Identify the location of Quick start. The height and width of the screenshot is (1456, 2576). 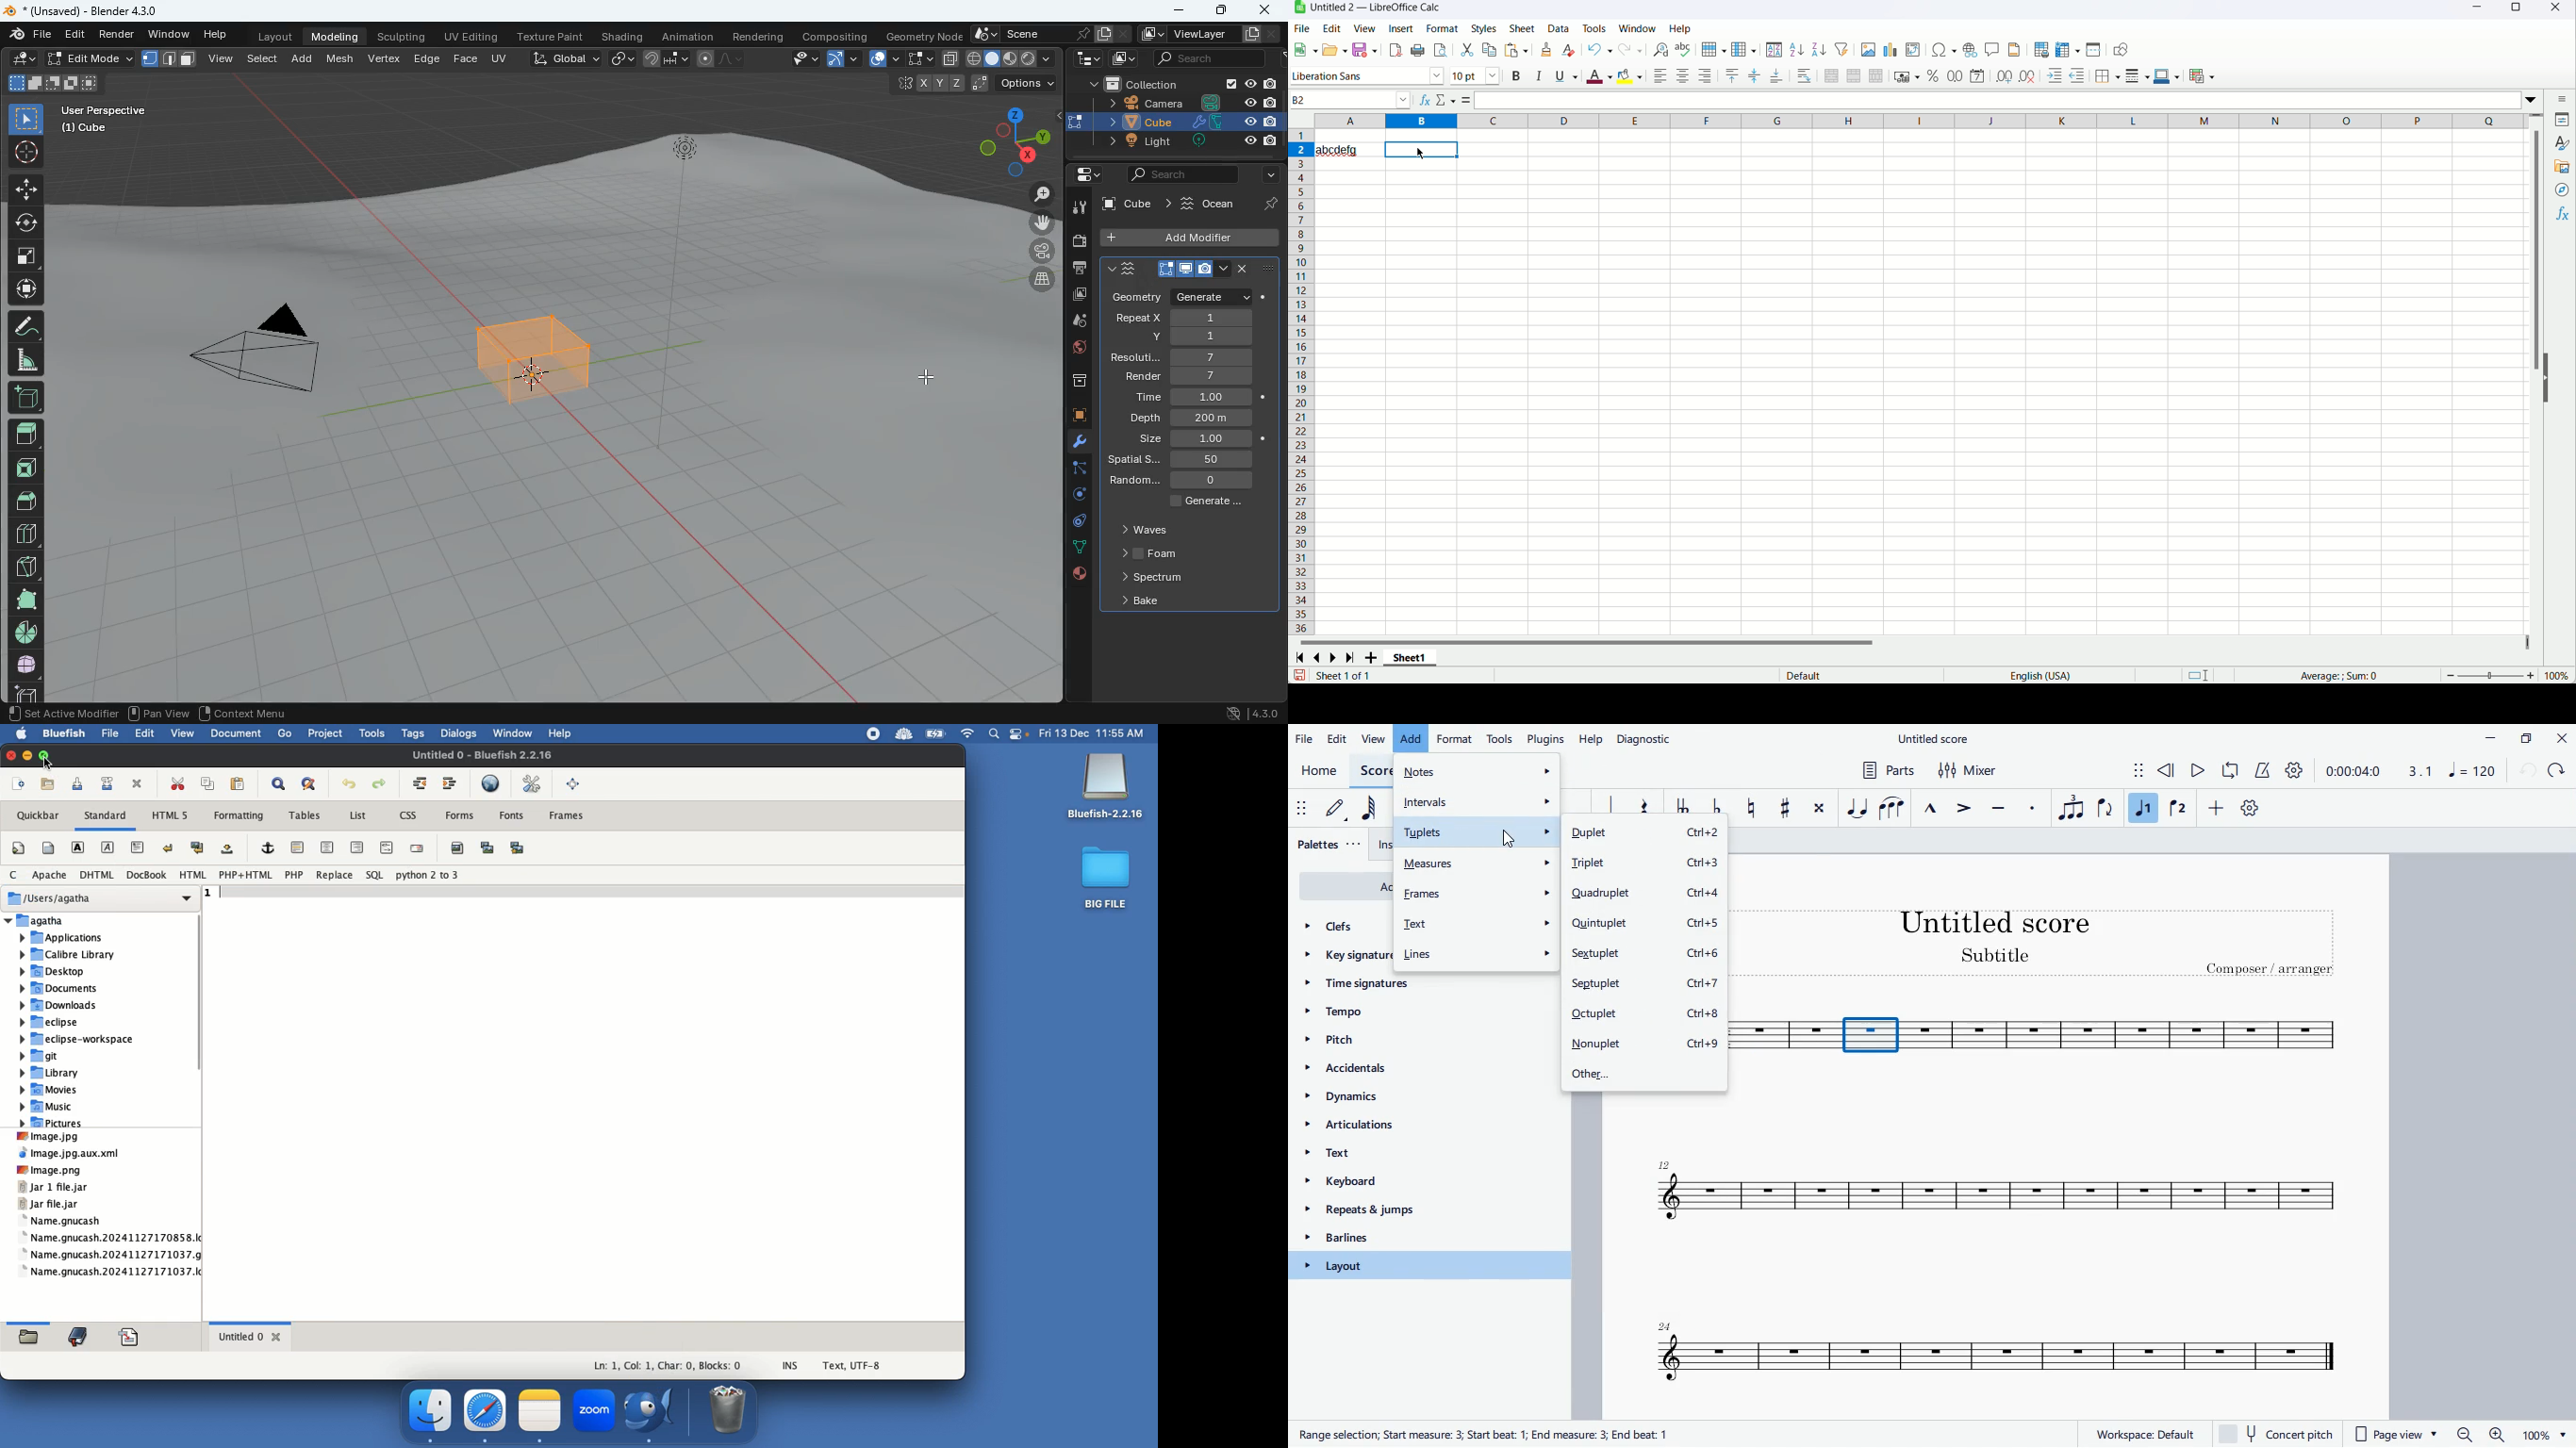
(21, 849).